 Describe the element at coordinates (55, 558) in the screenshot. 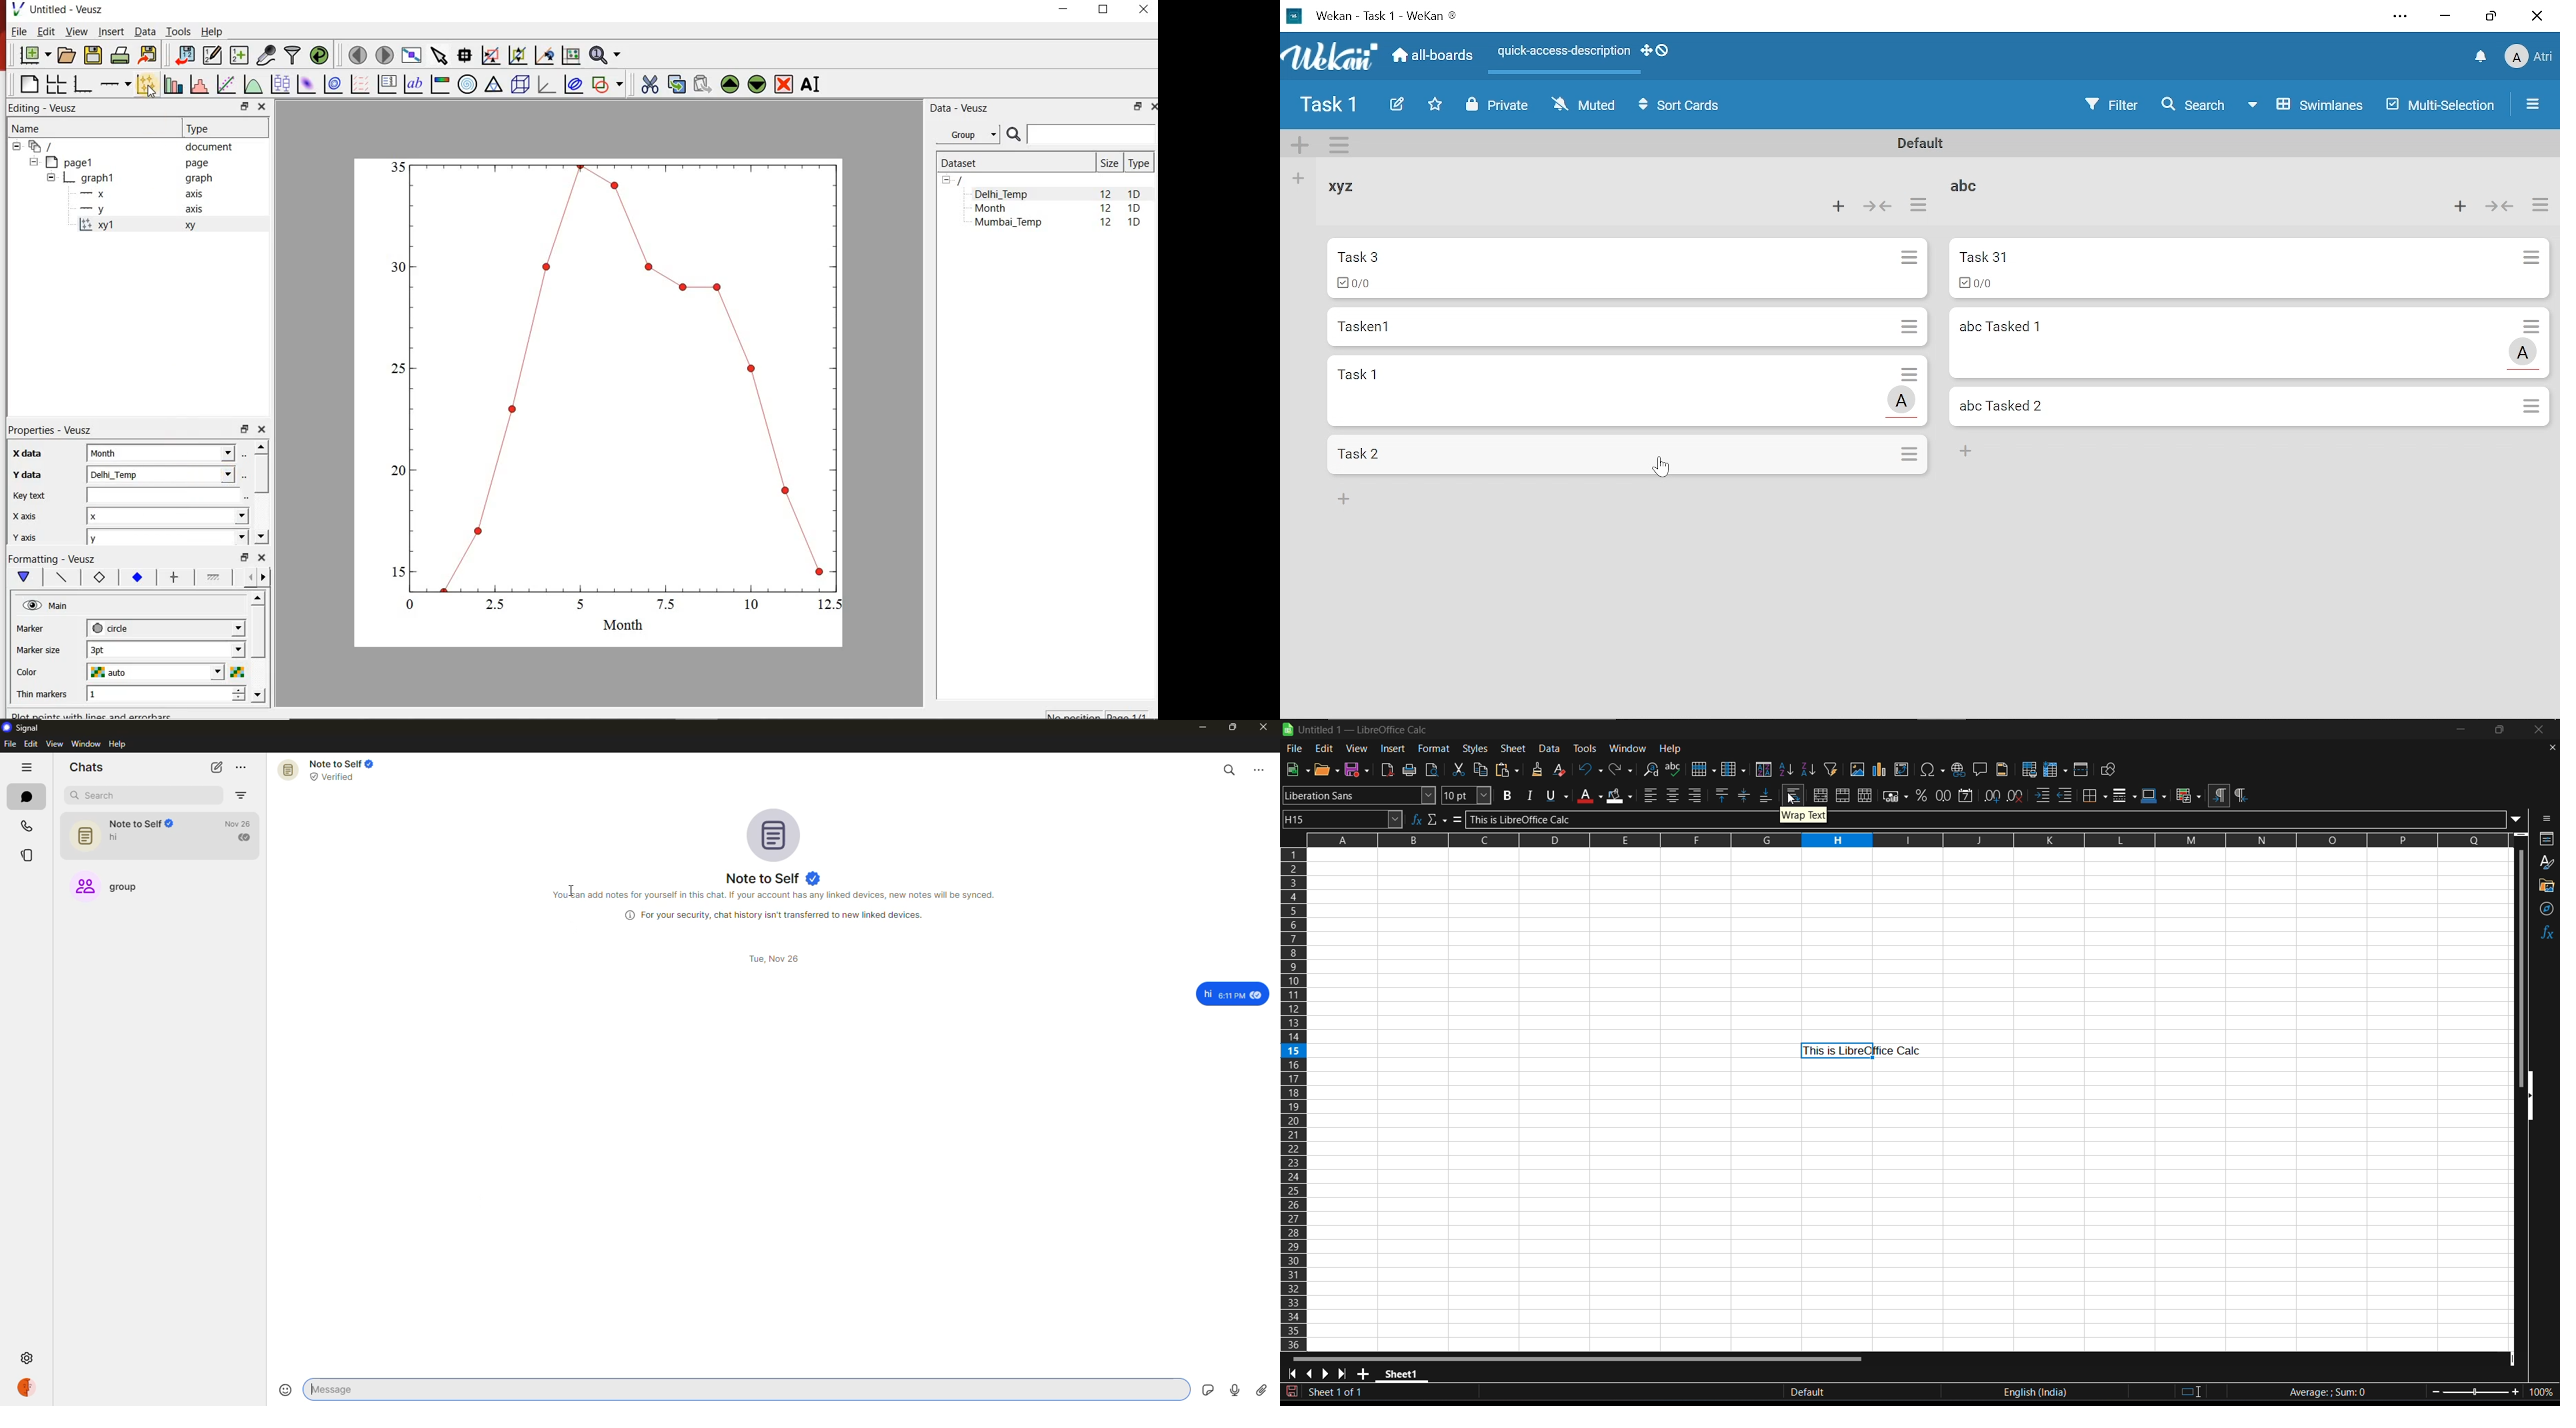

I see `Formatting - Veusz` at that location.